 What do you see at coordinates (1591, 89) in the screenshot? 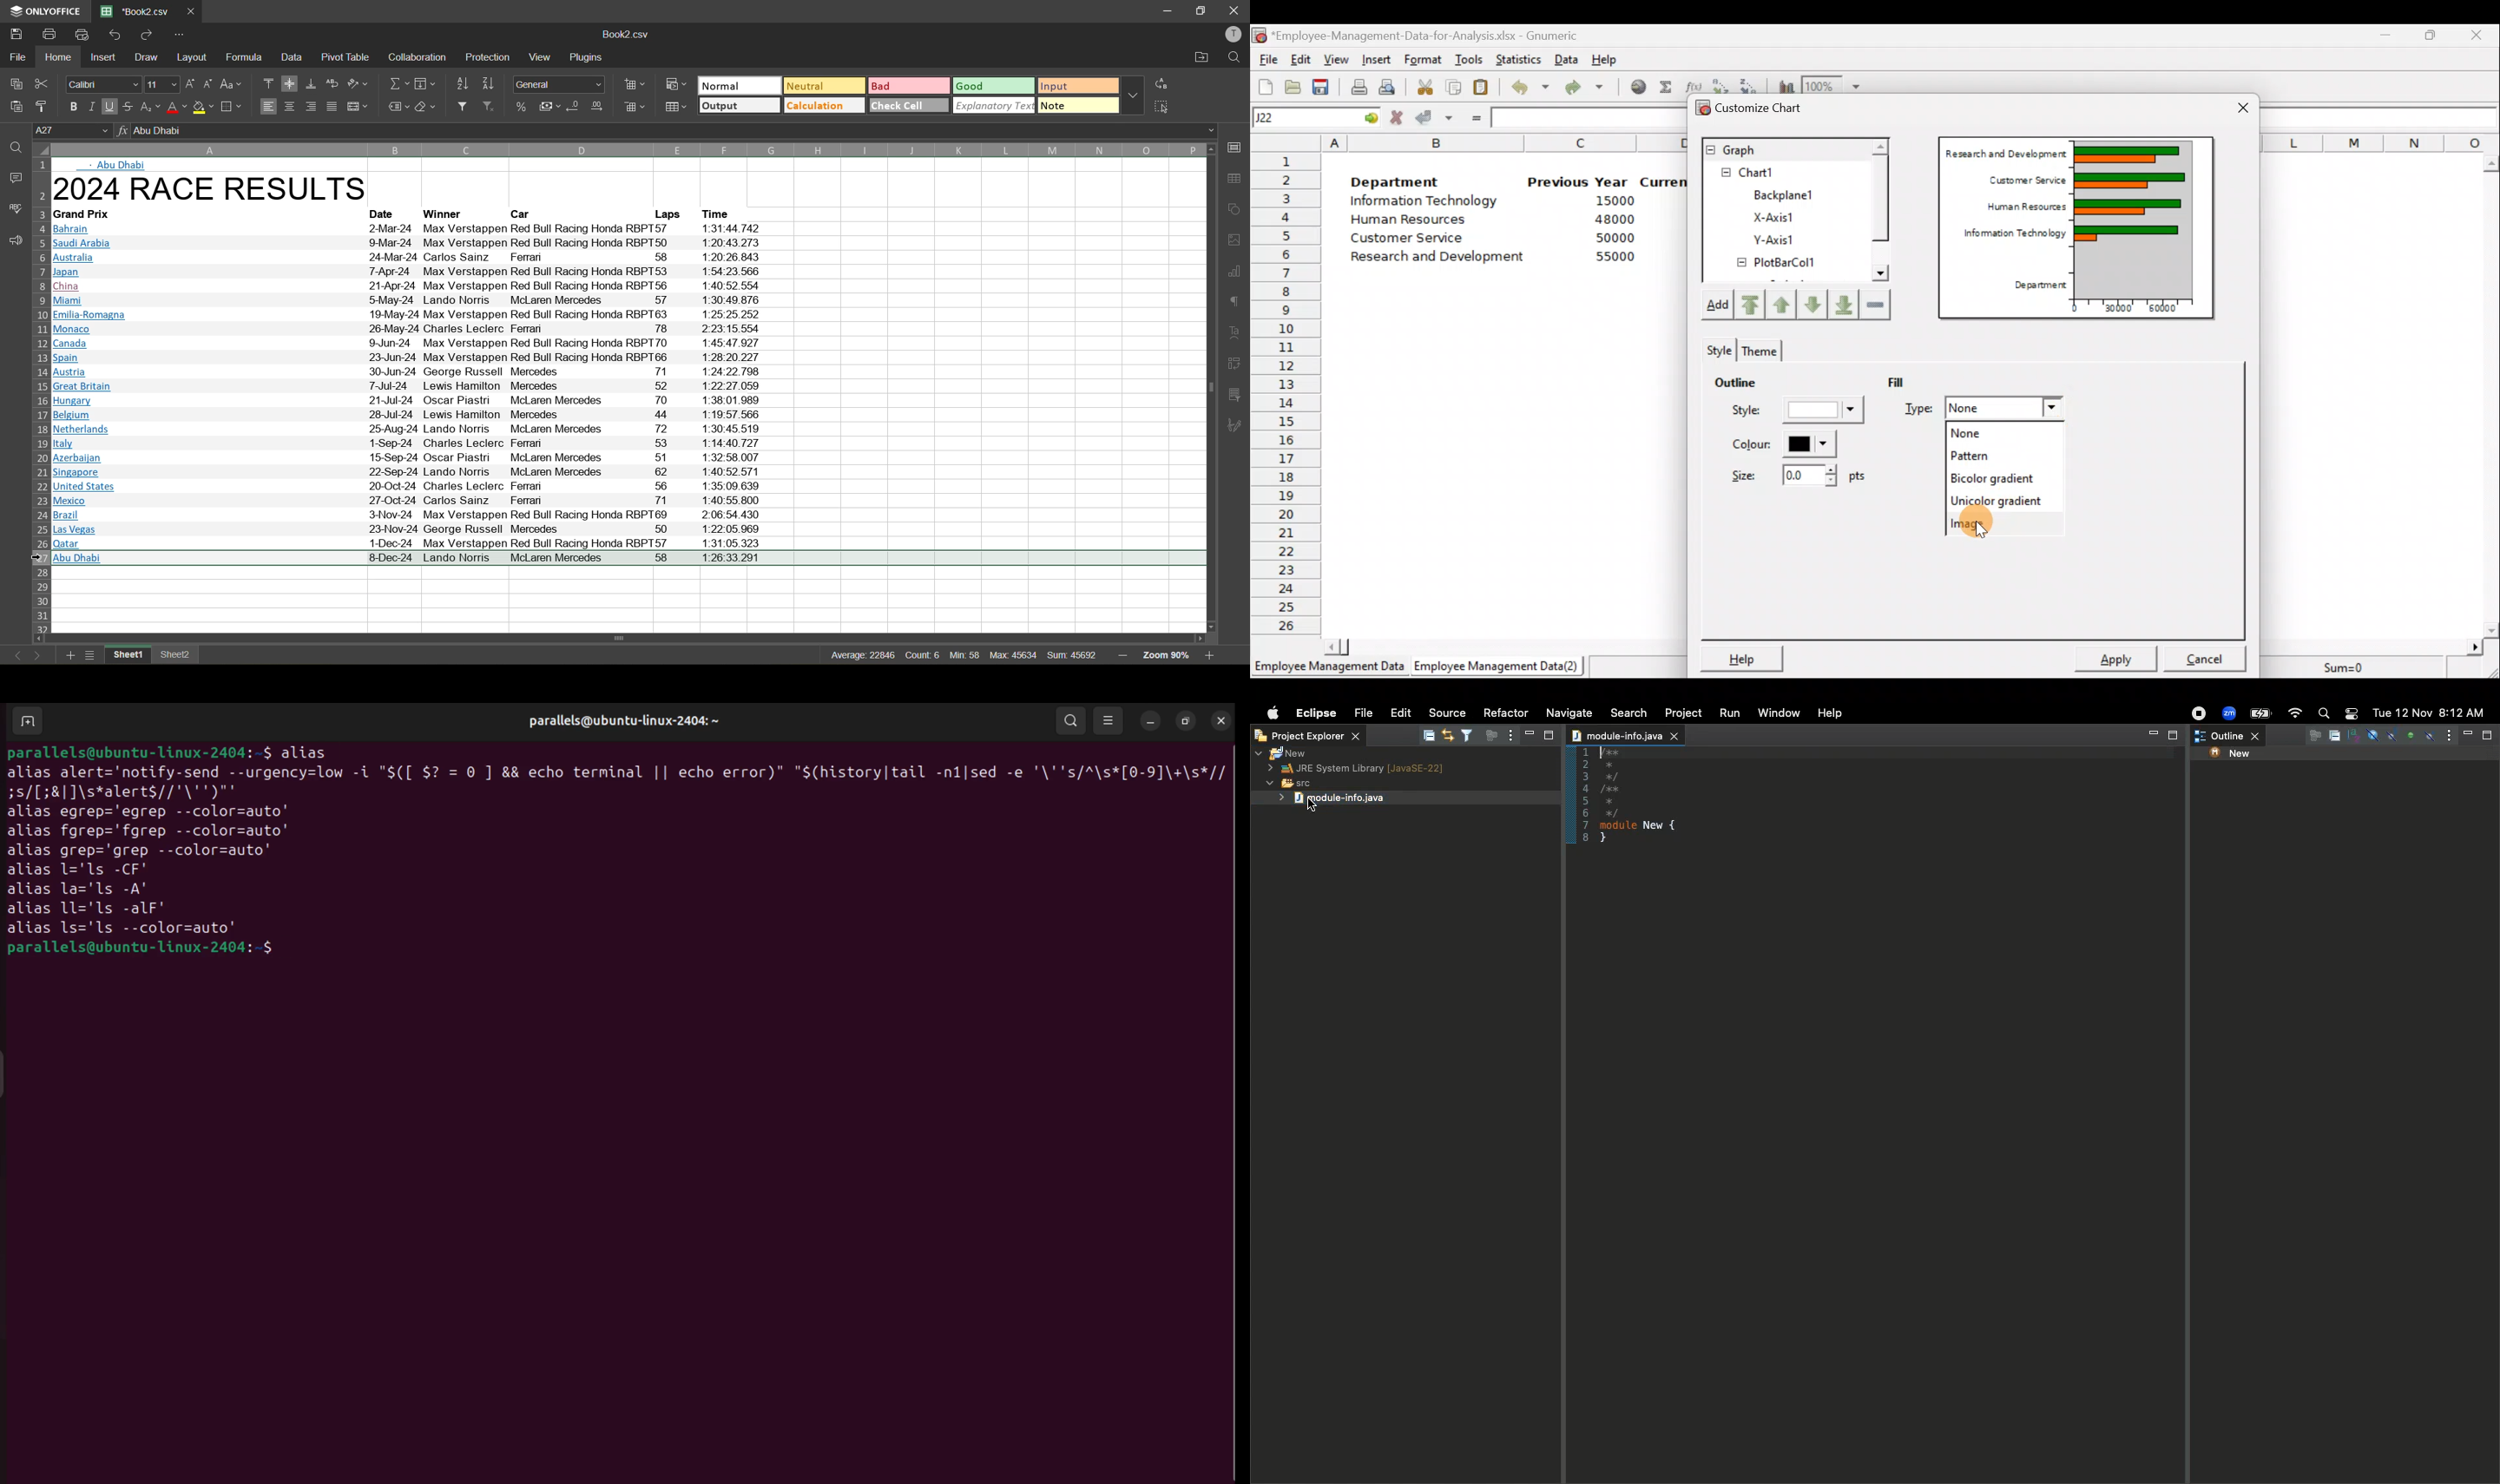
I see `Redo undone action` at bounding box center [1591, 89].